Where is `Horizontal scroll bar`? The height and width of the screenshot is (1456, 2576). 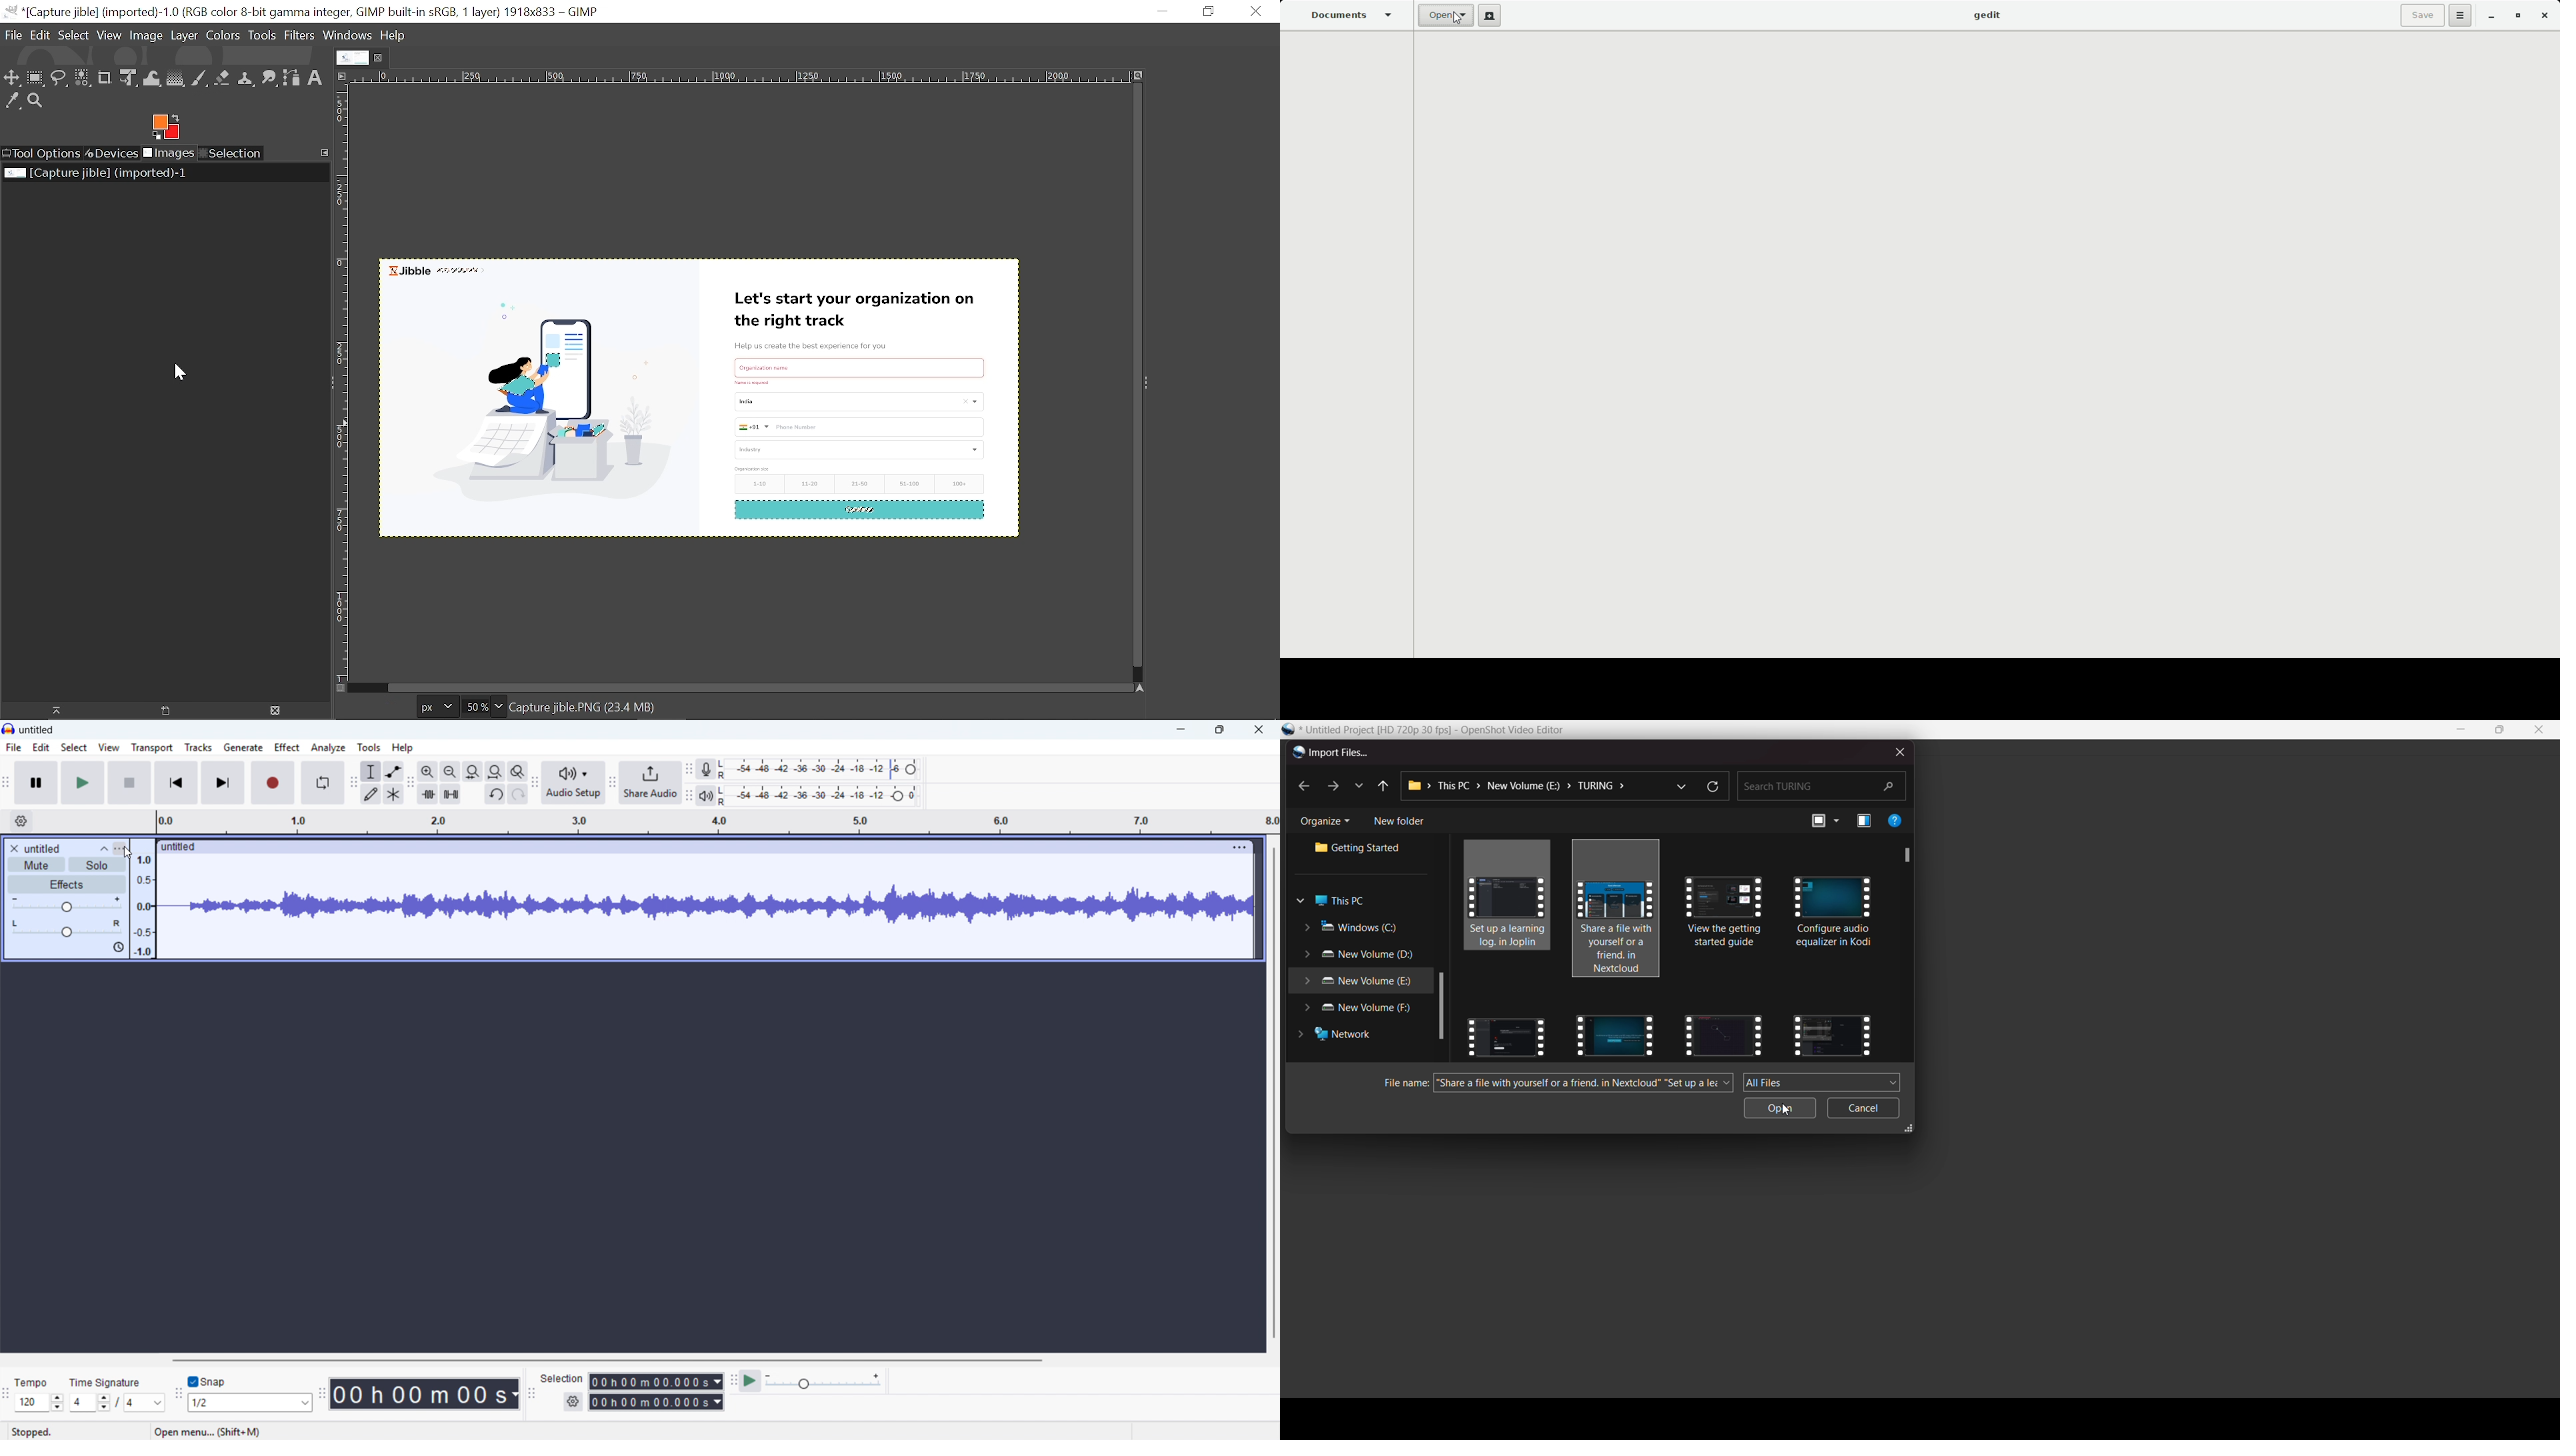 Horizontal scroll bar is located at coordinates (711, 1361).